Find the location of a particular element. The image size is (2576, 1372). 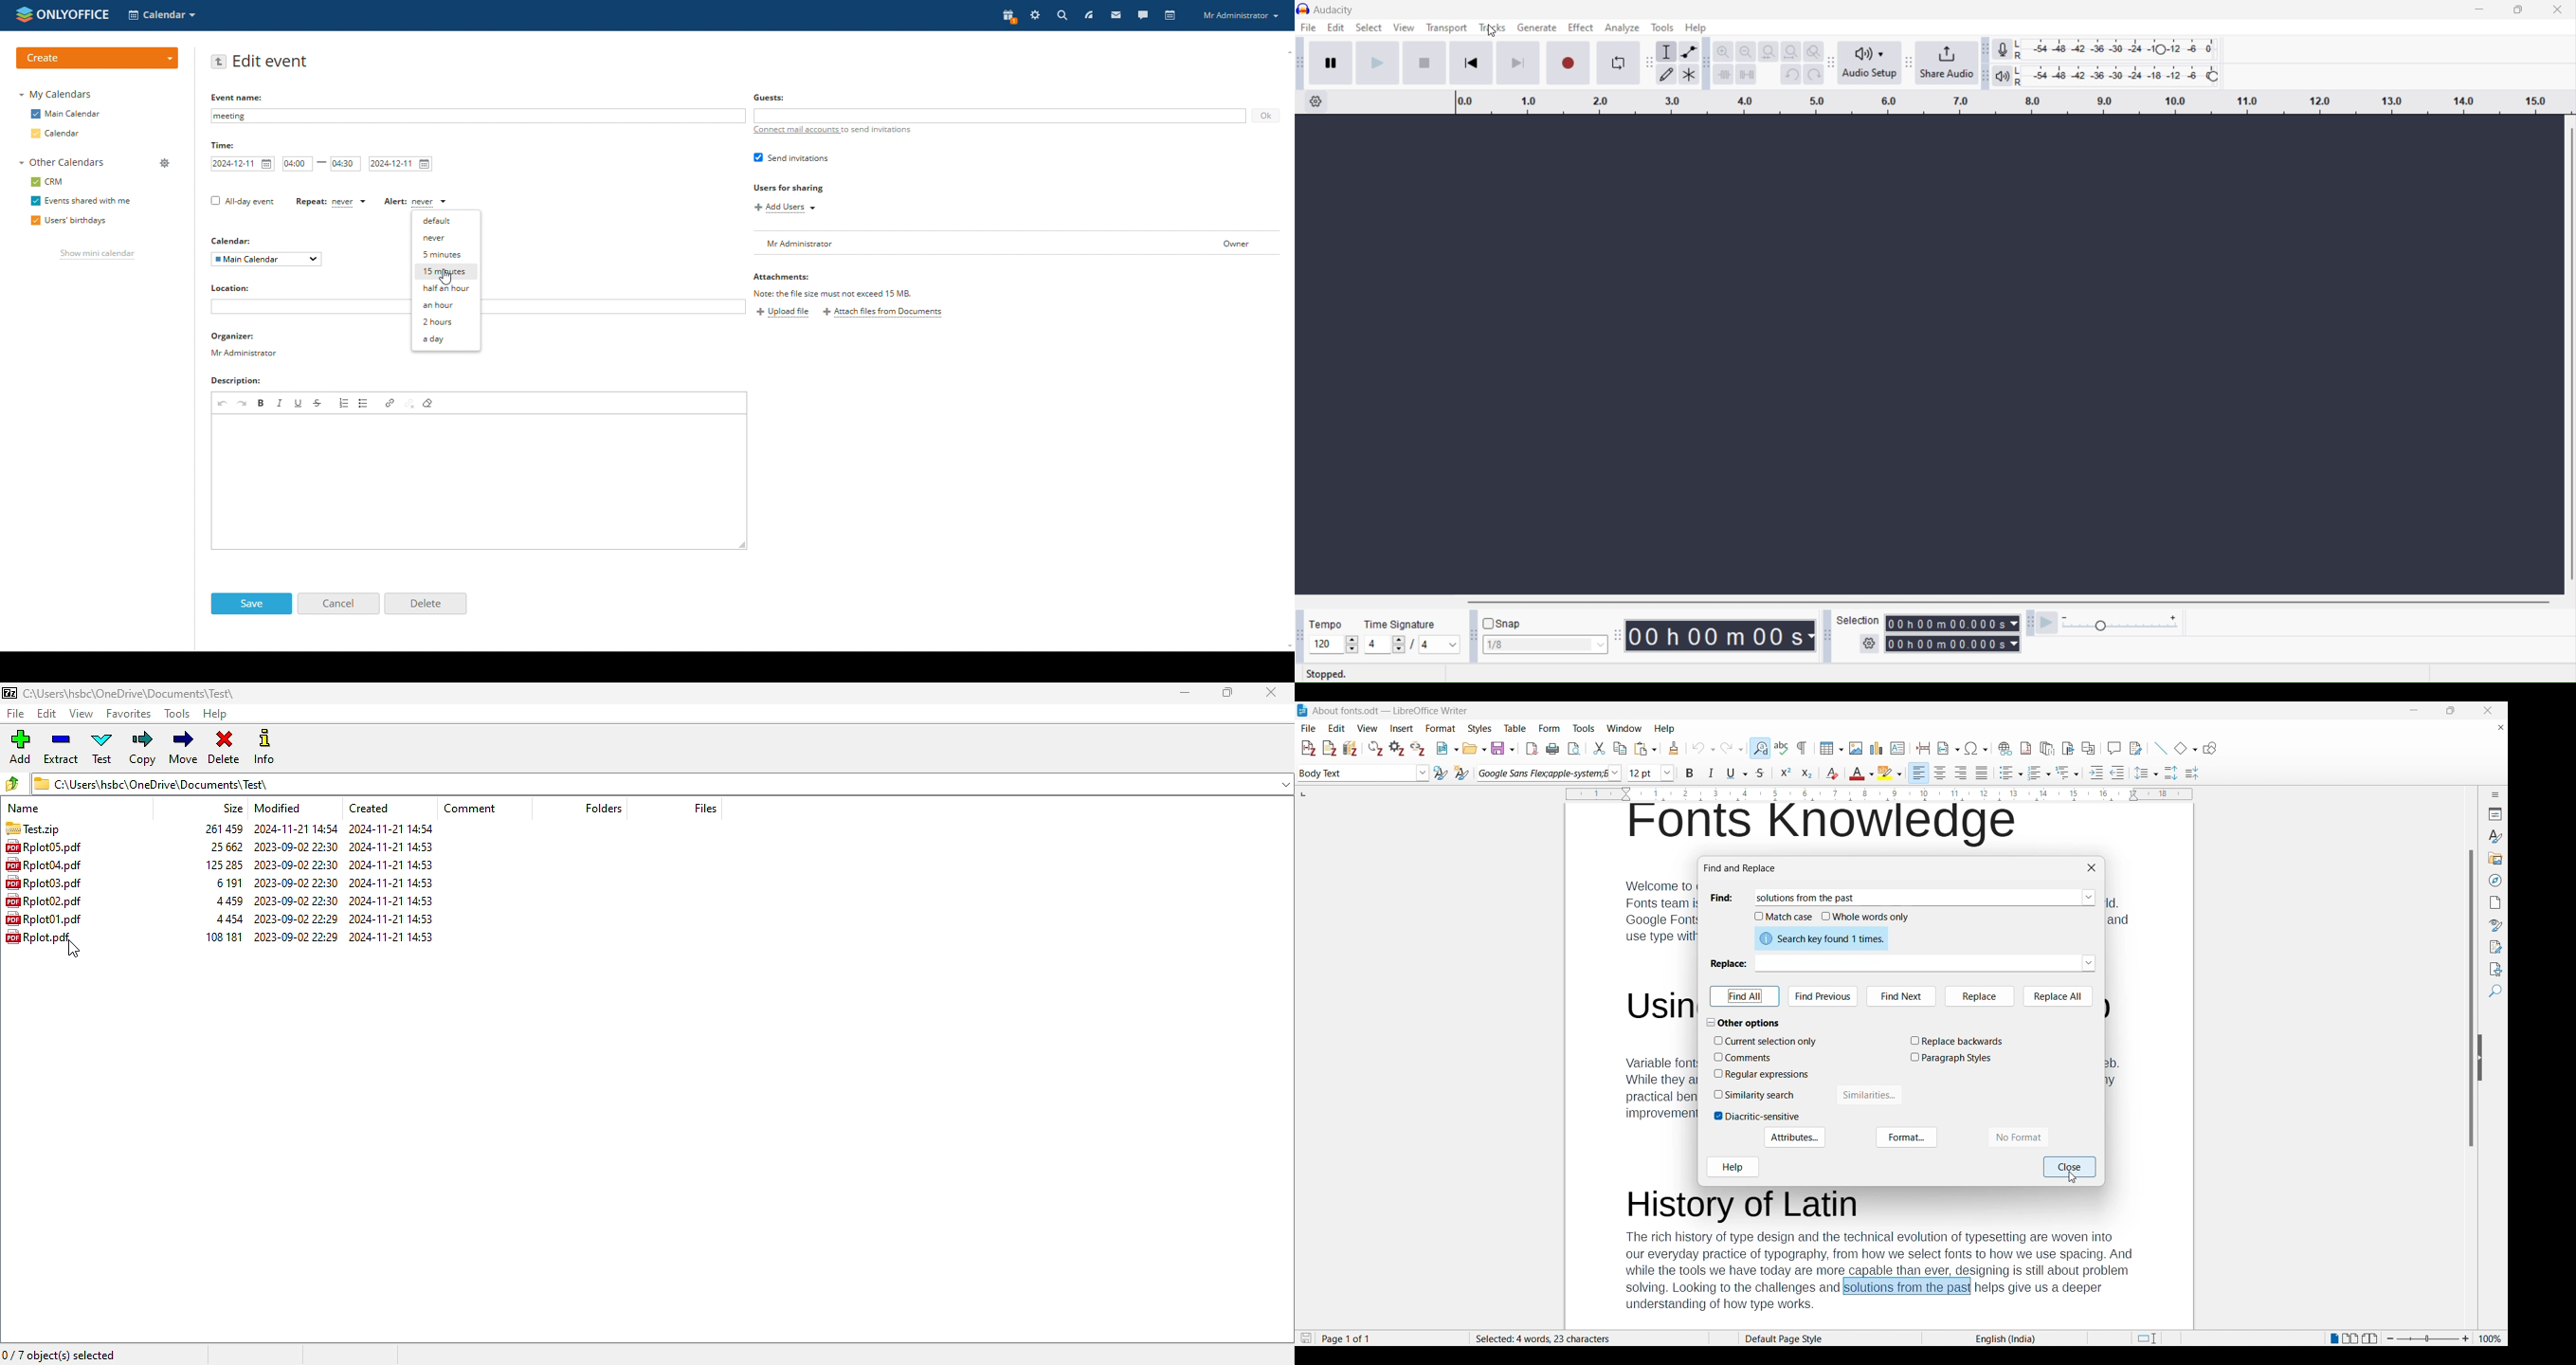

Redo is located at coordinates (1814, 74).